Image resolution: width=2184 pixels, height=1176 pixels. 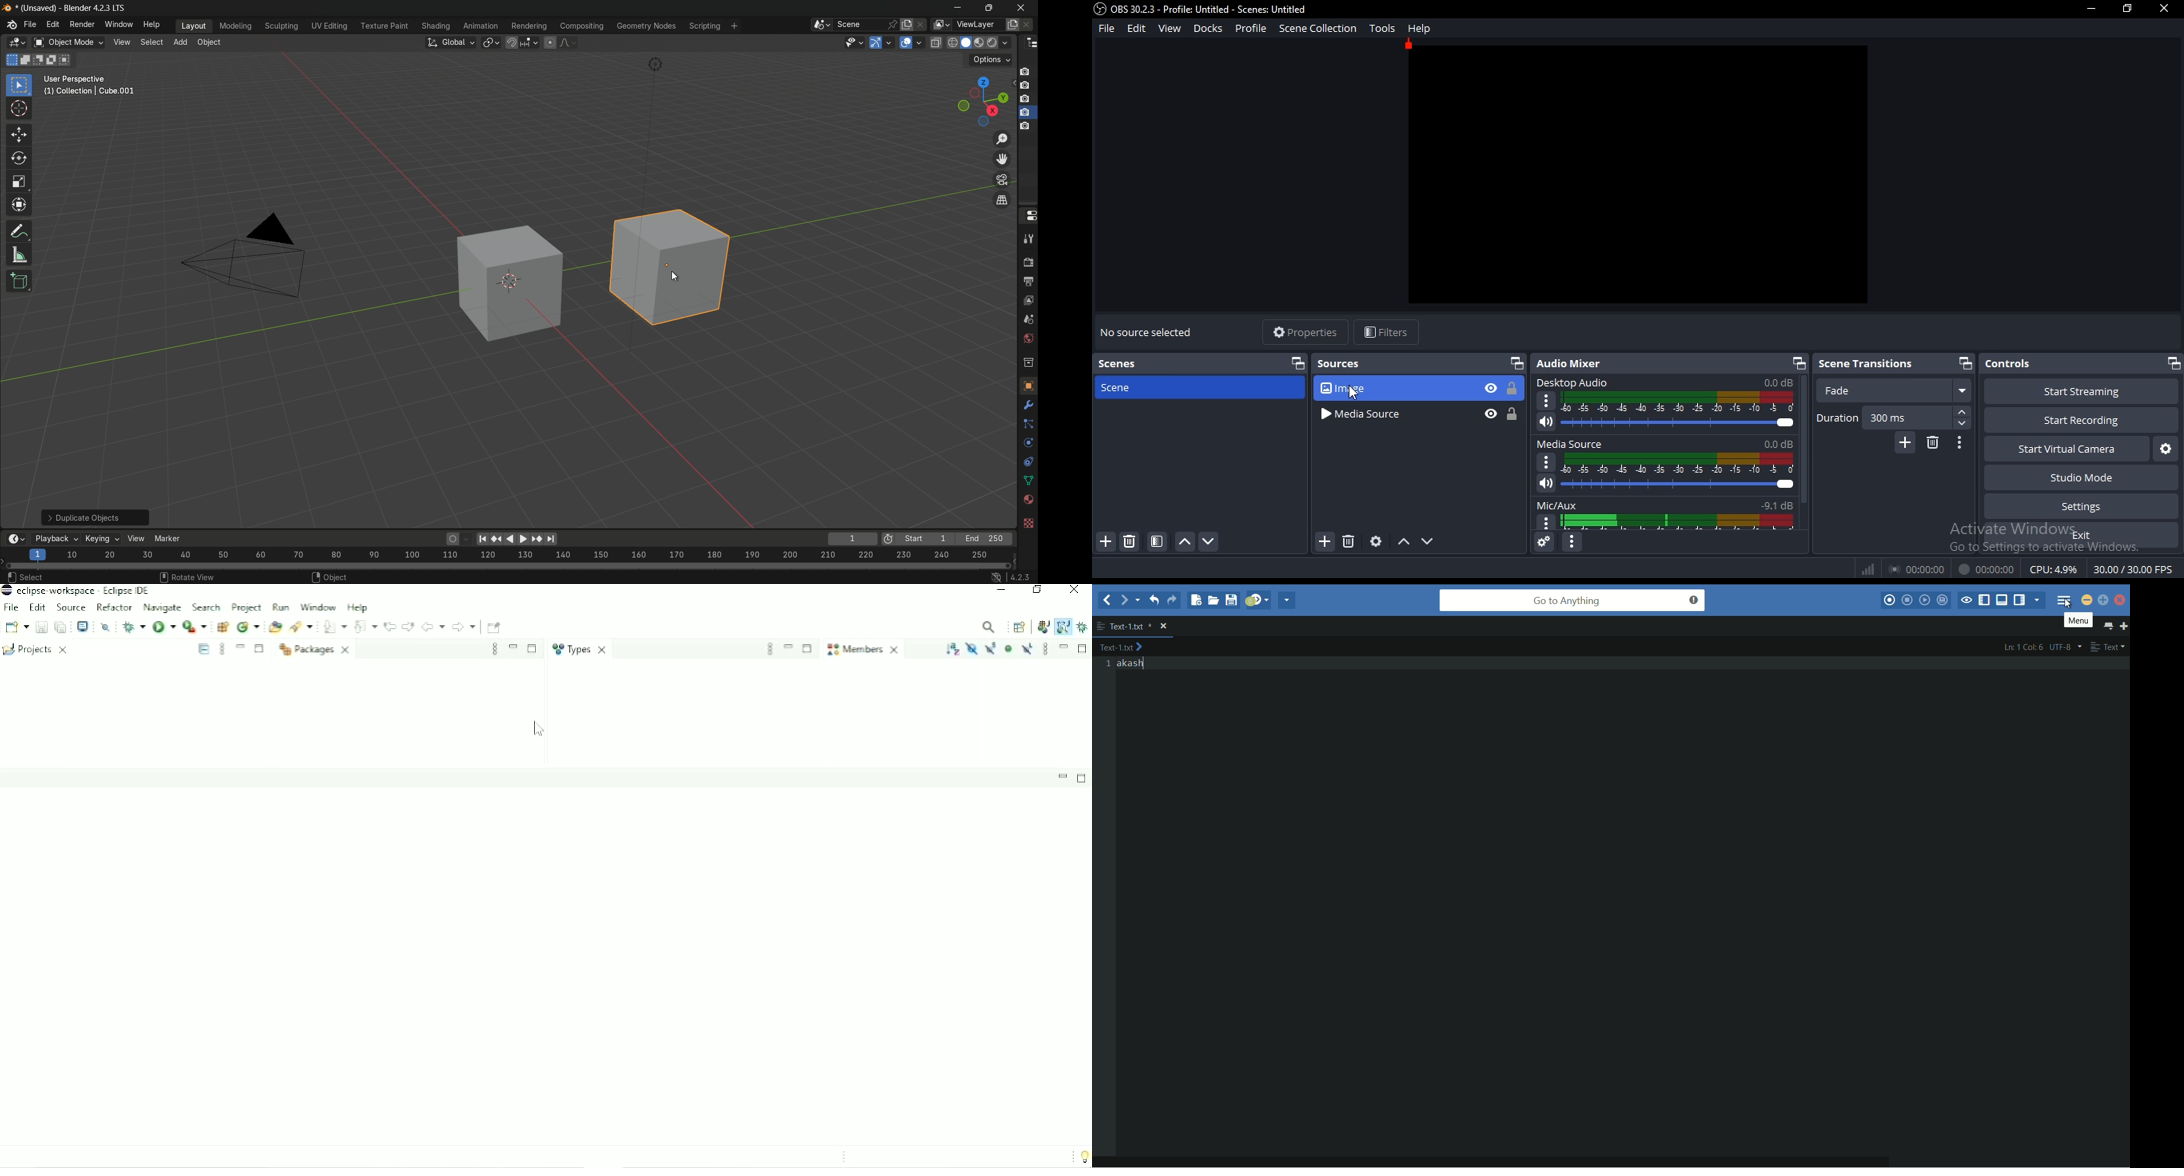 What do you see at coordinates (1667, 485) in the screenshot?
I see `volume slider` at bounding box center [1667, 485].